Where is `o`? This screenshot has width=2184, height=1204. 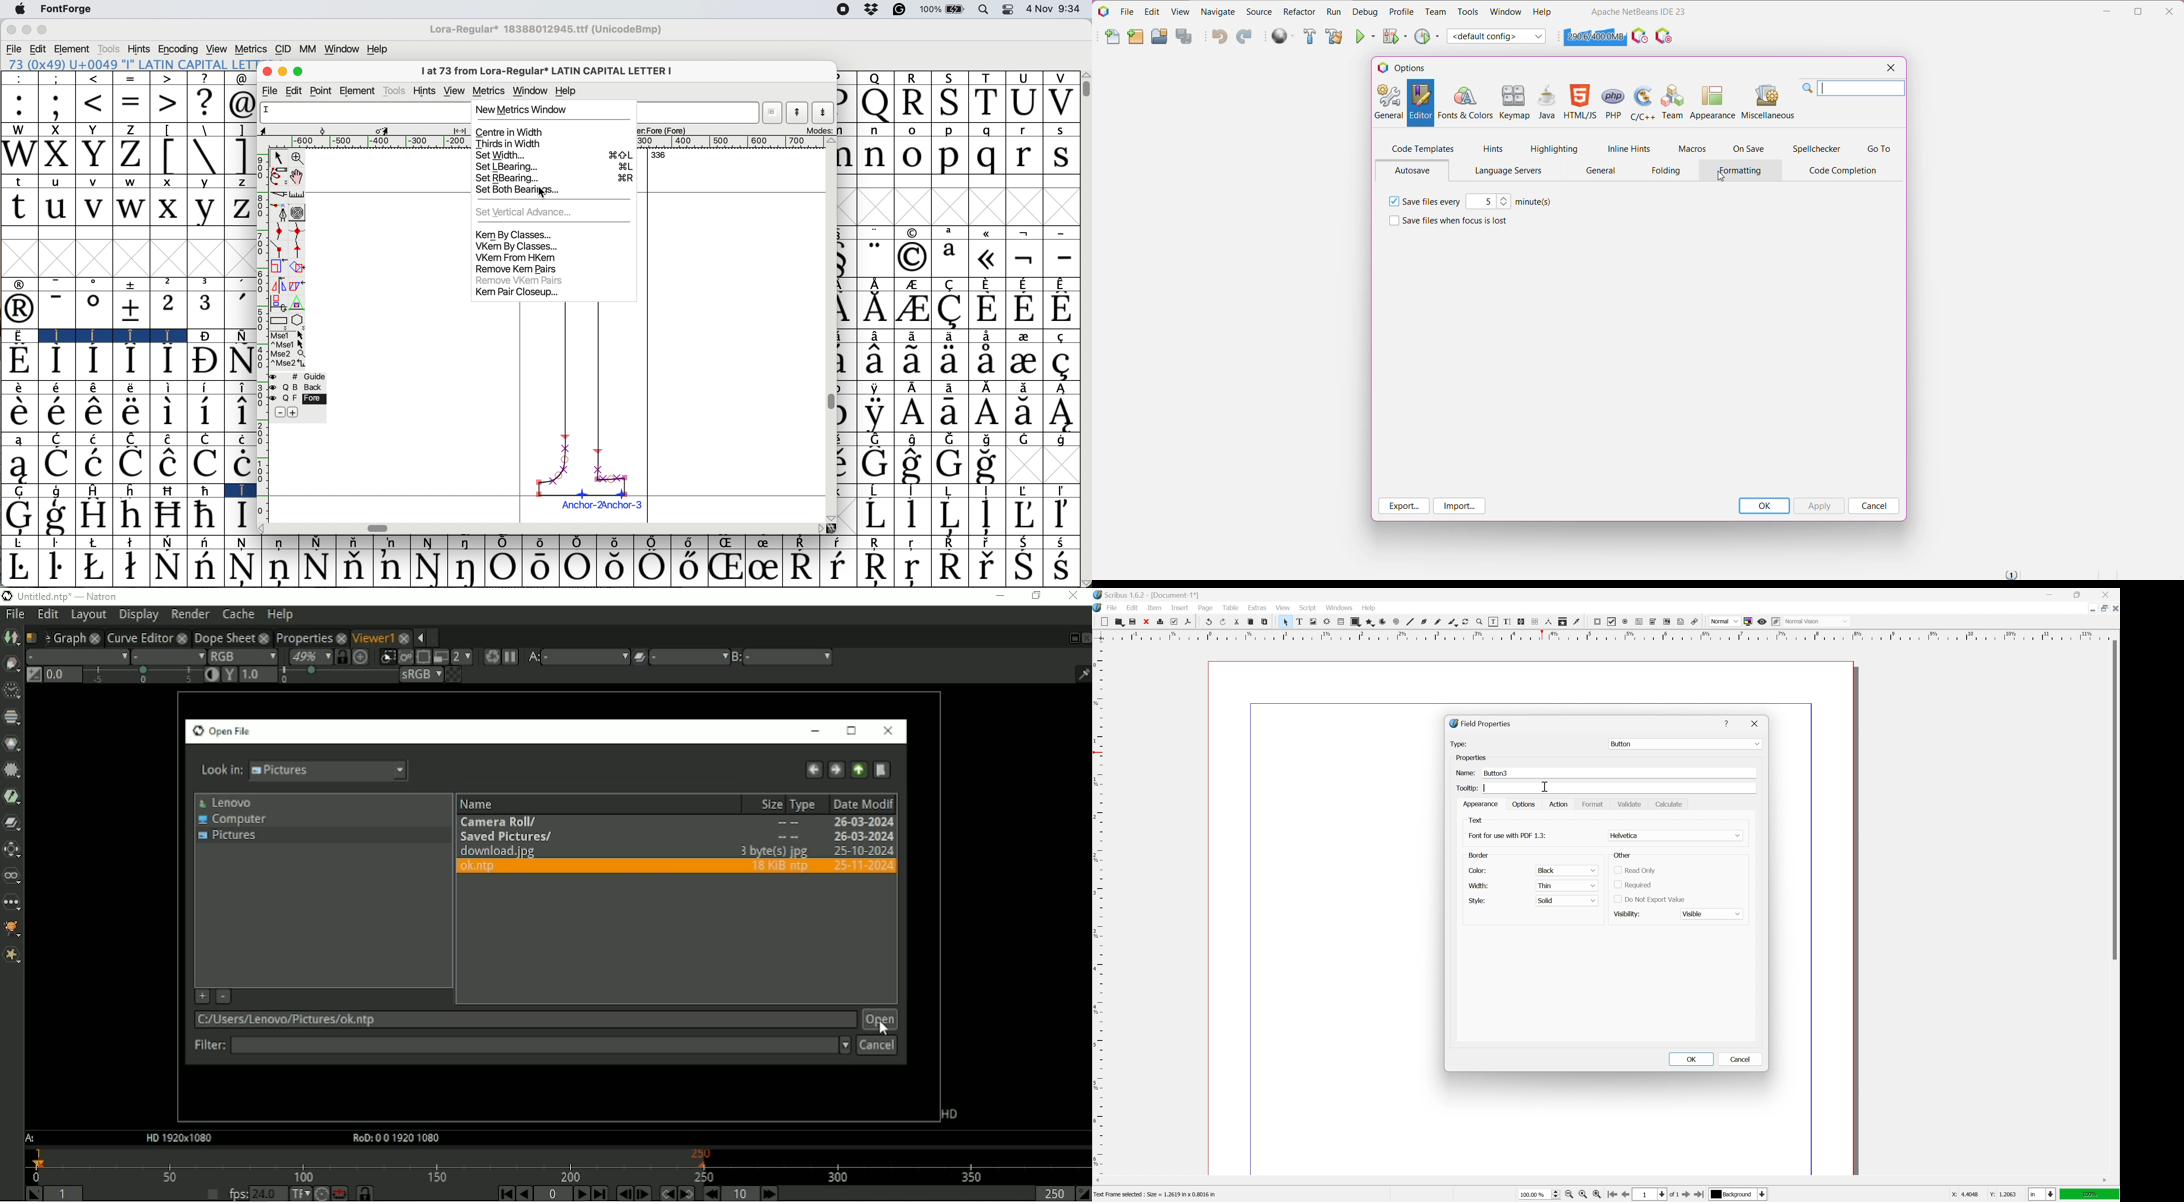
o is located at coordinates (914, 155).